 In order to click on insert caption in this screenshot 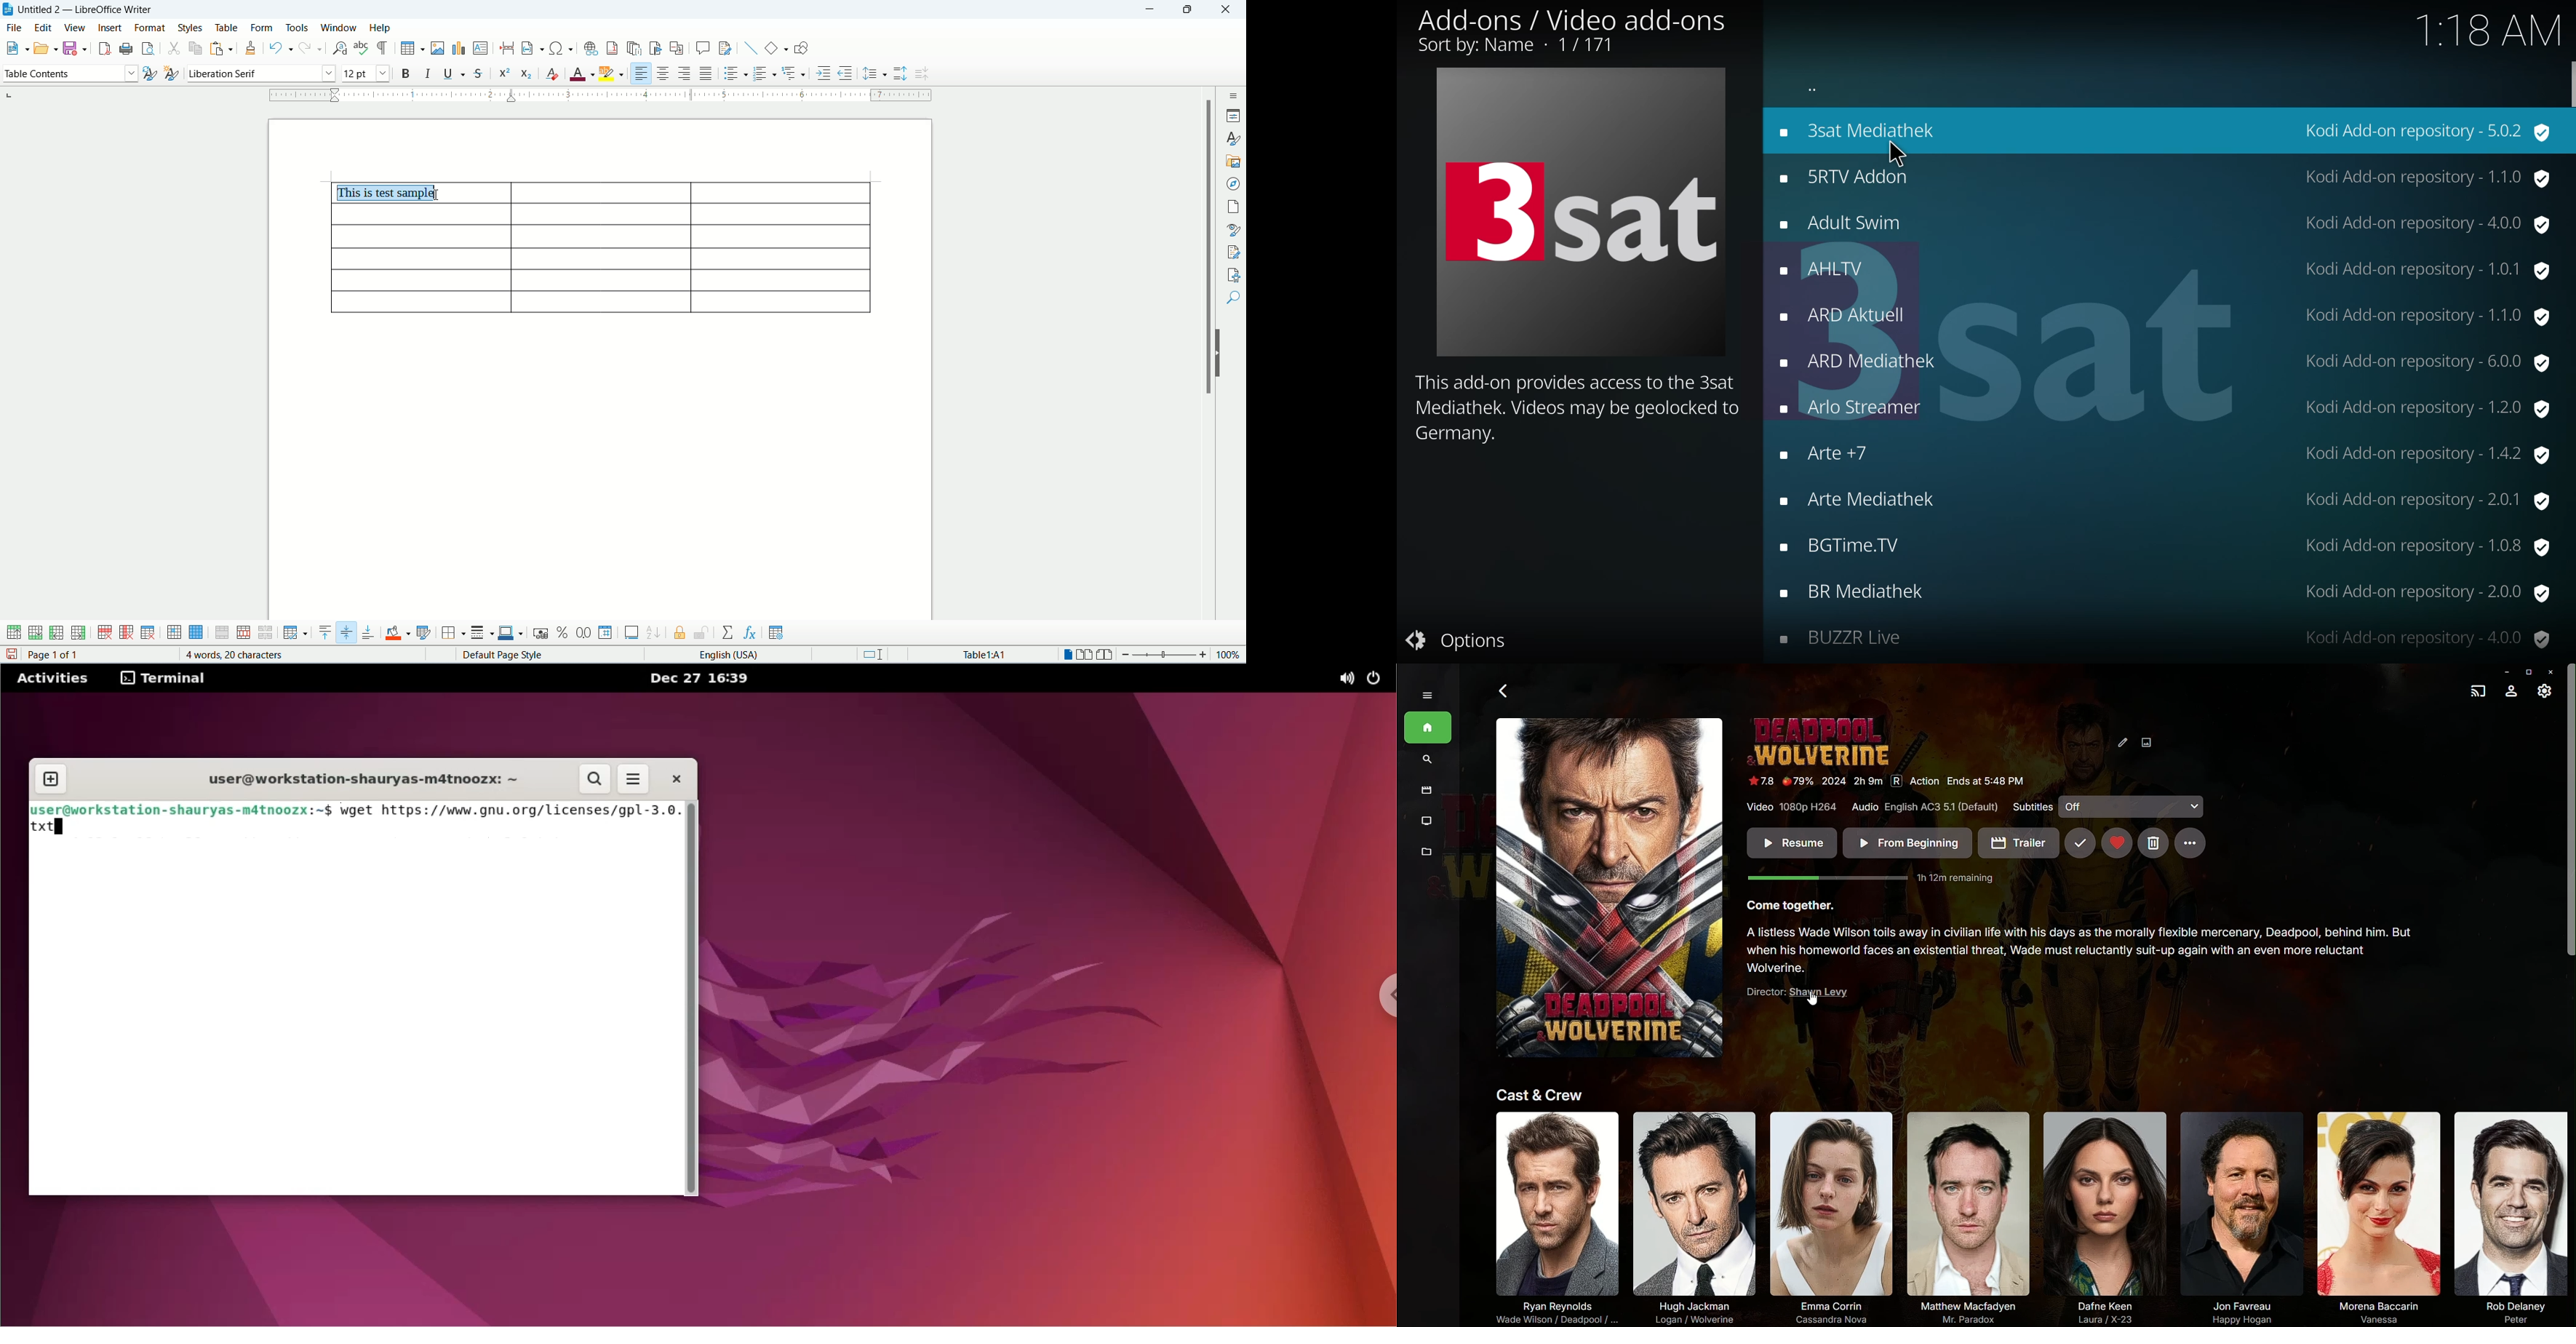, I will do `click(632, 634)`.